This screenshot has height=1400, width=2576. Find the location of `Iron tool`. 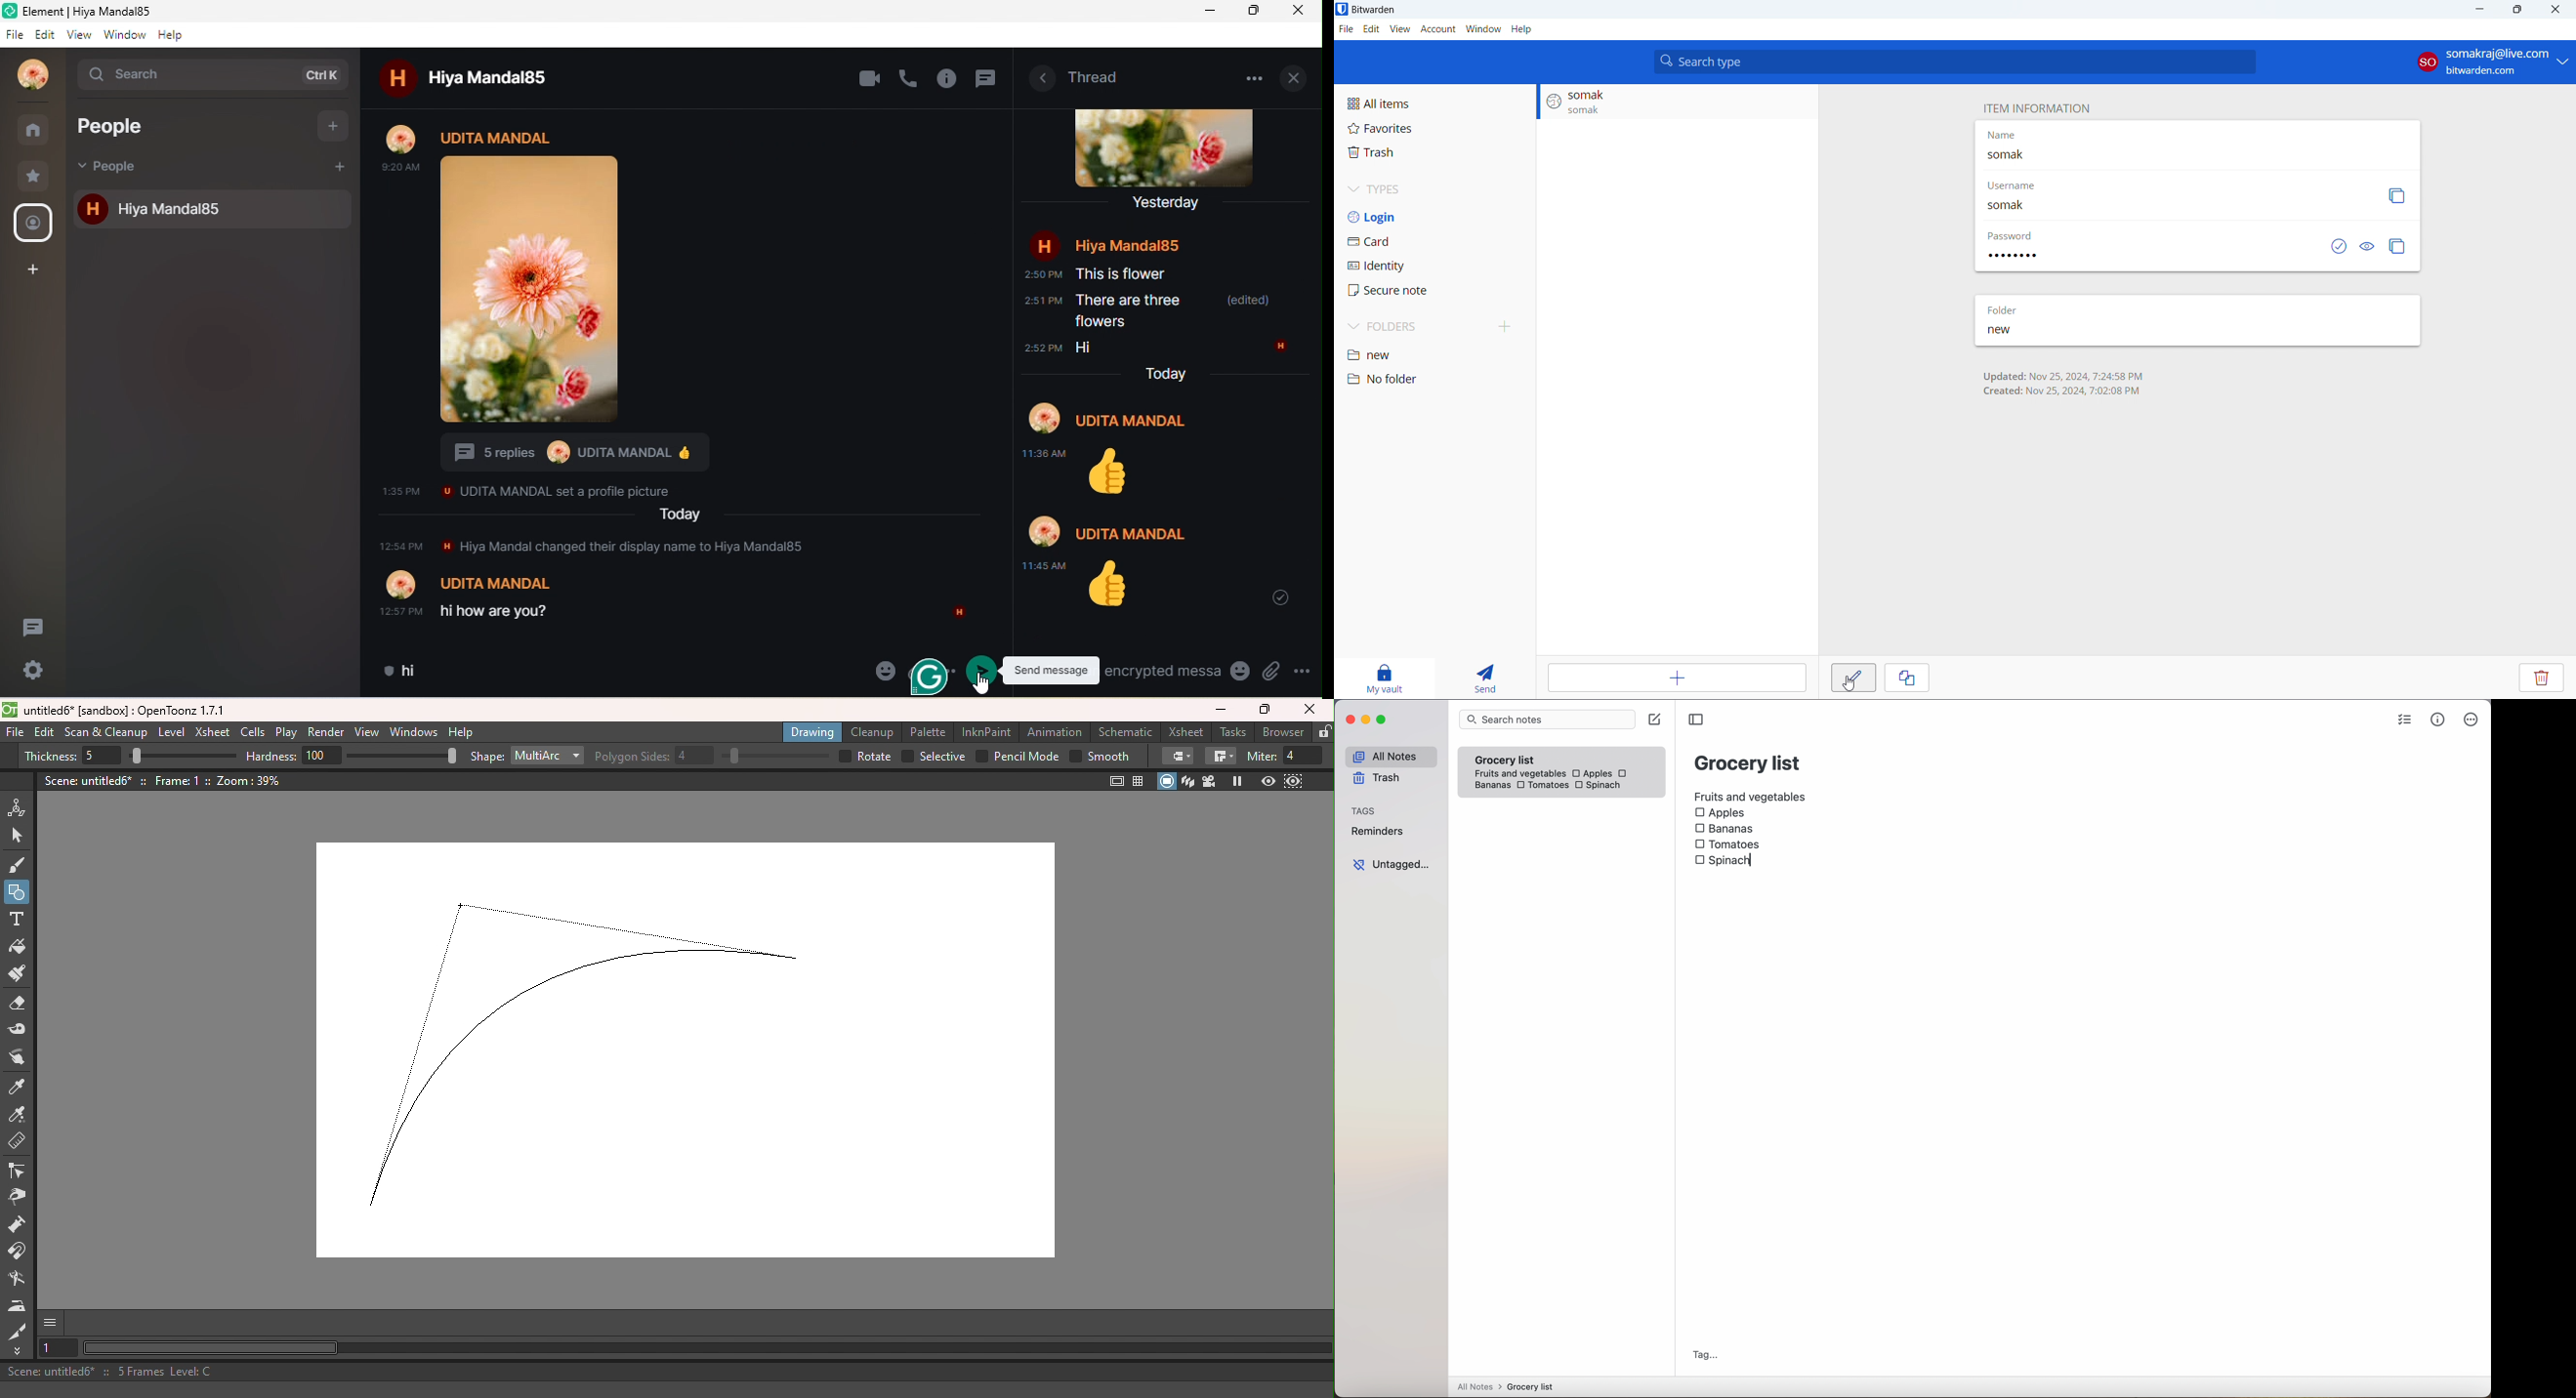

Iron tool is located at coordinates (18, 1307).